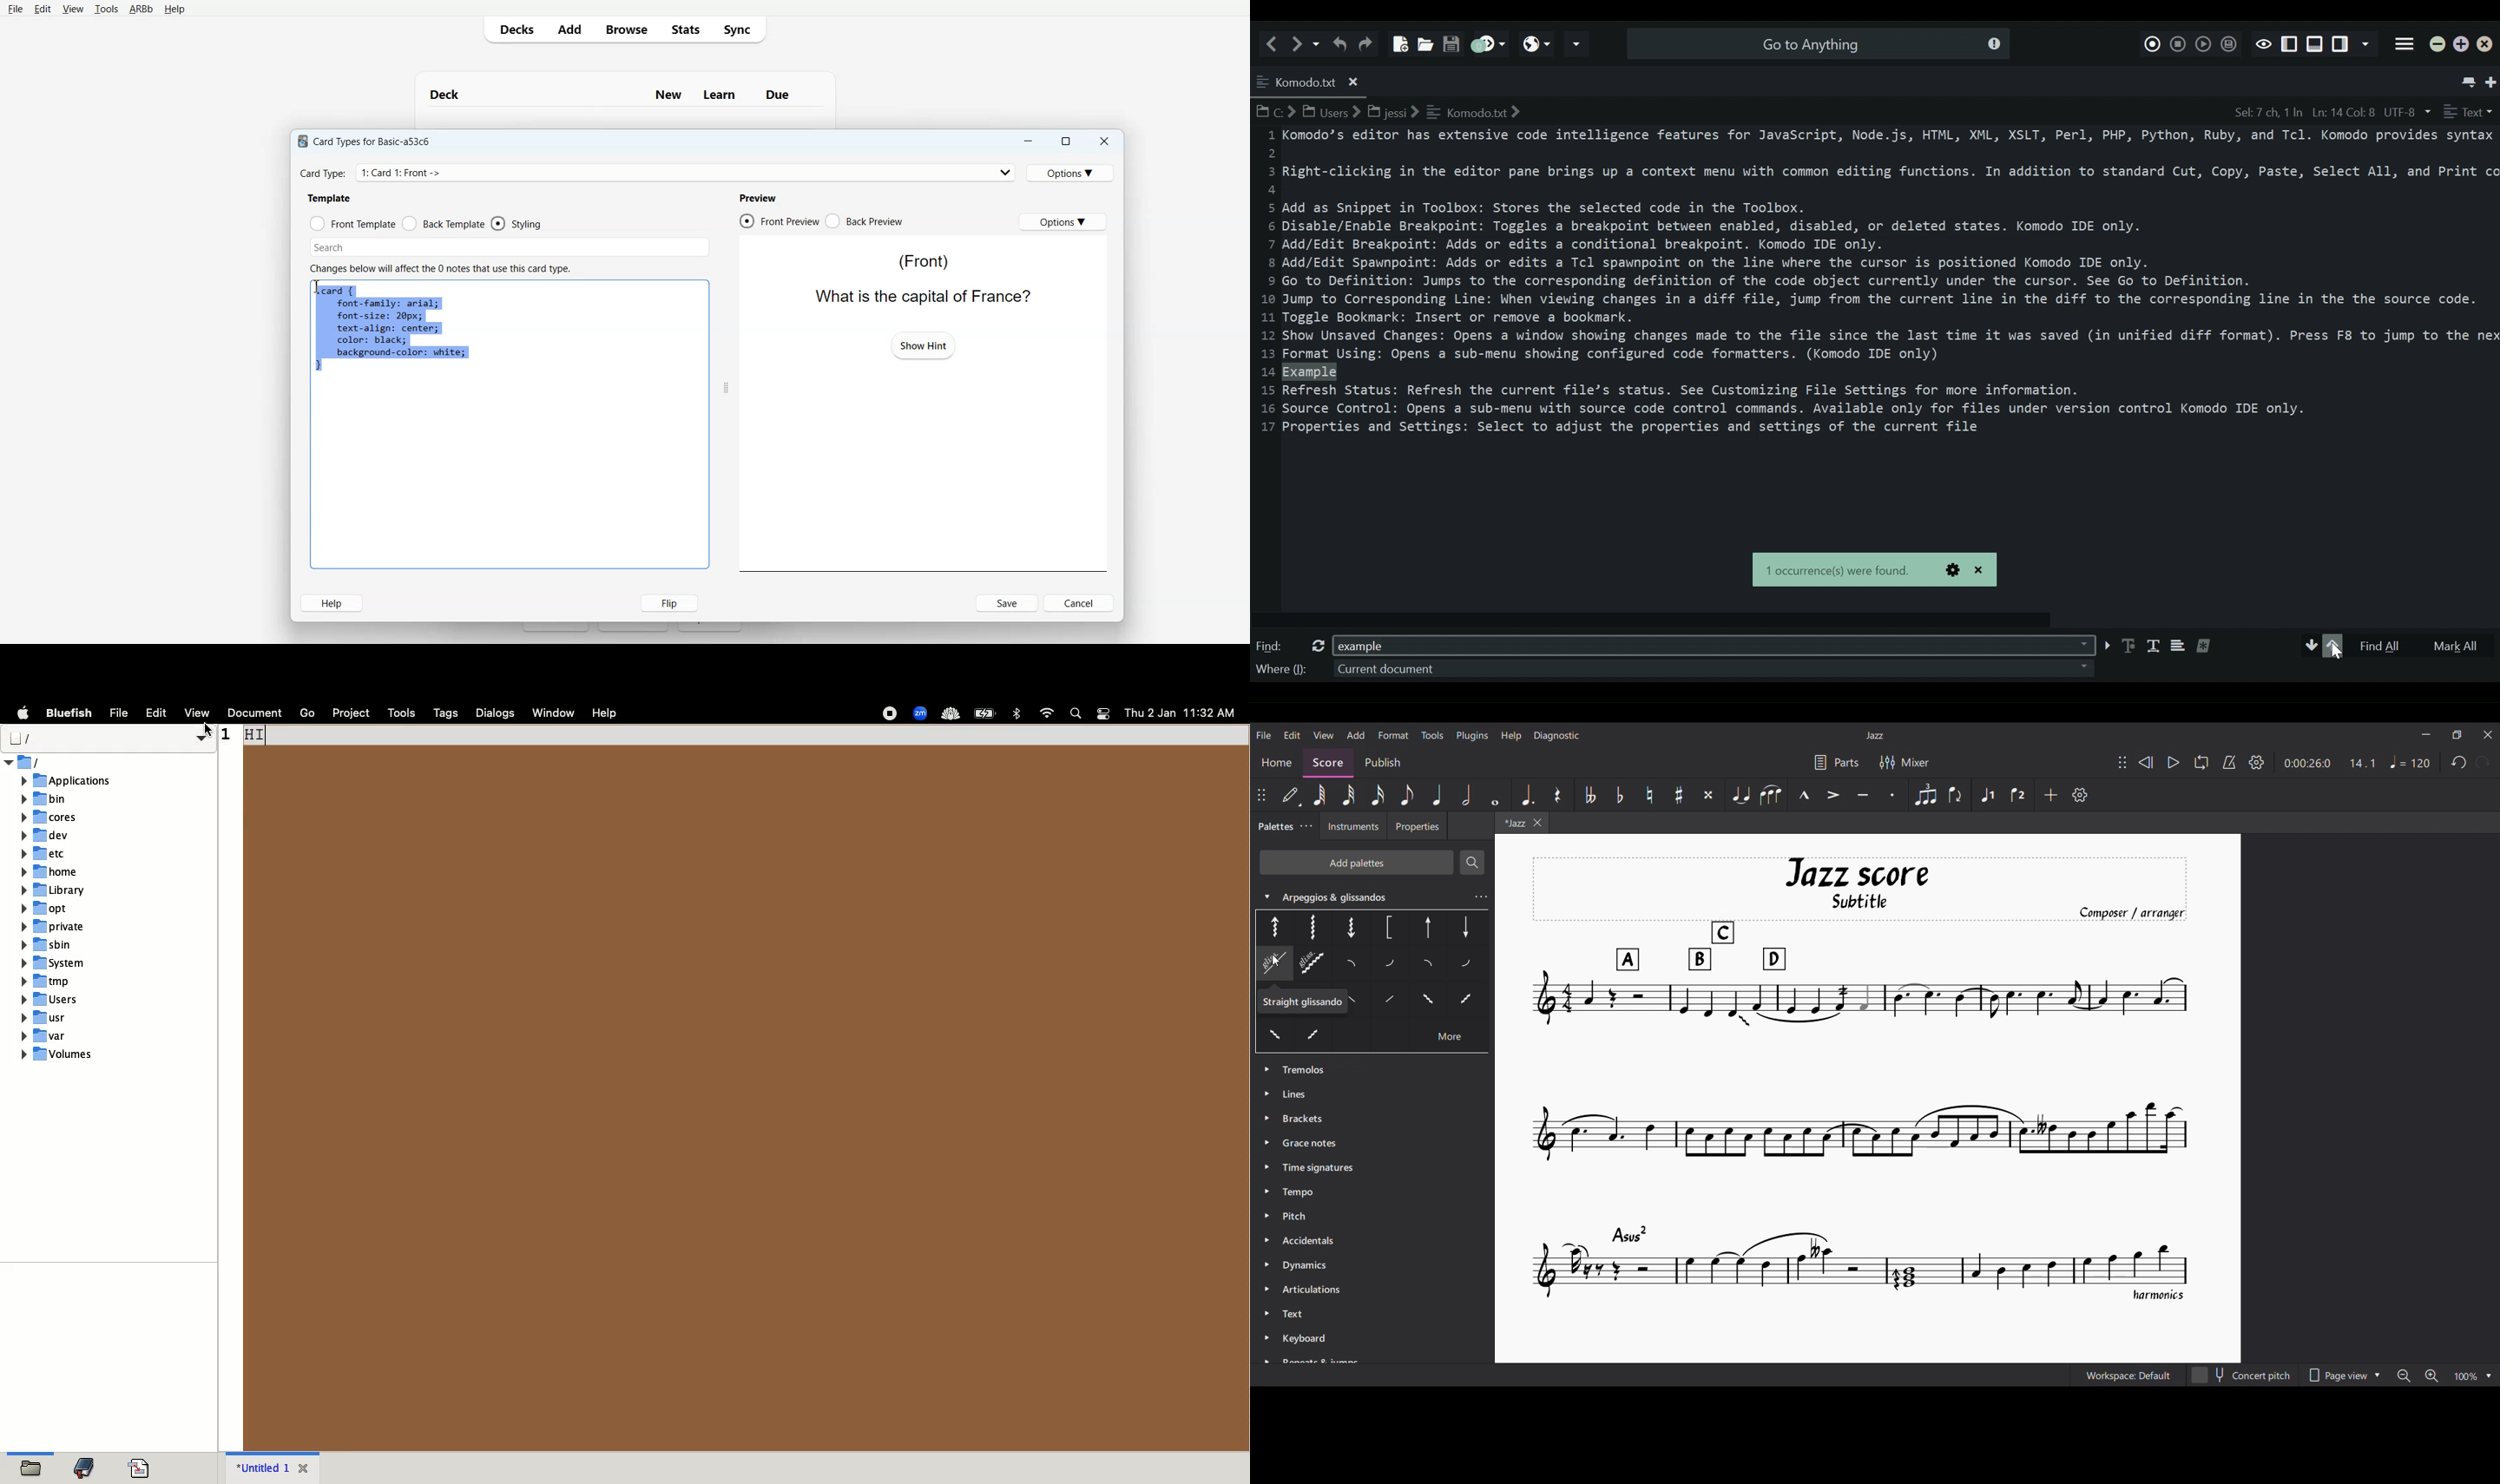  I want to click on Loop playback, so click(2201, 762).